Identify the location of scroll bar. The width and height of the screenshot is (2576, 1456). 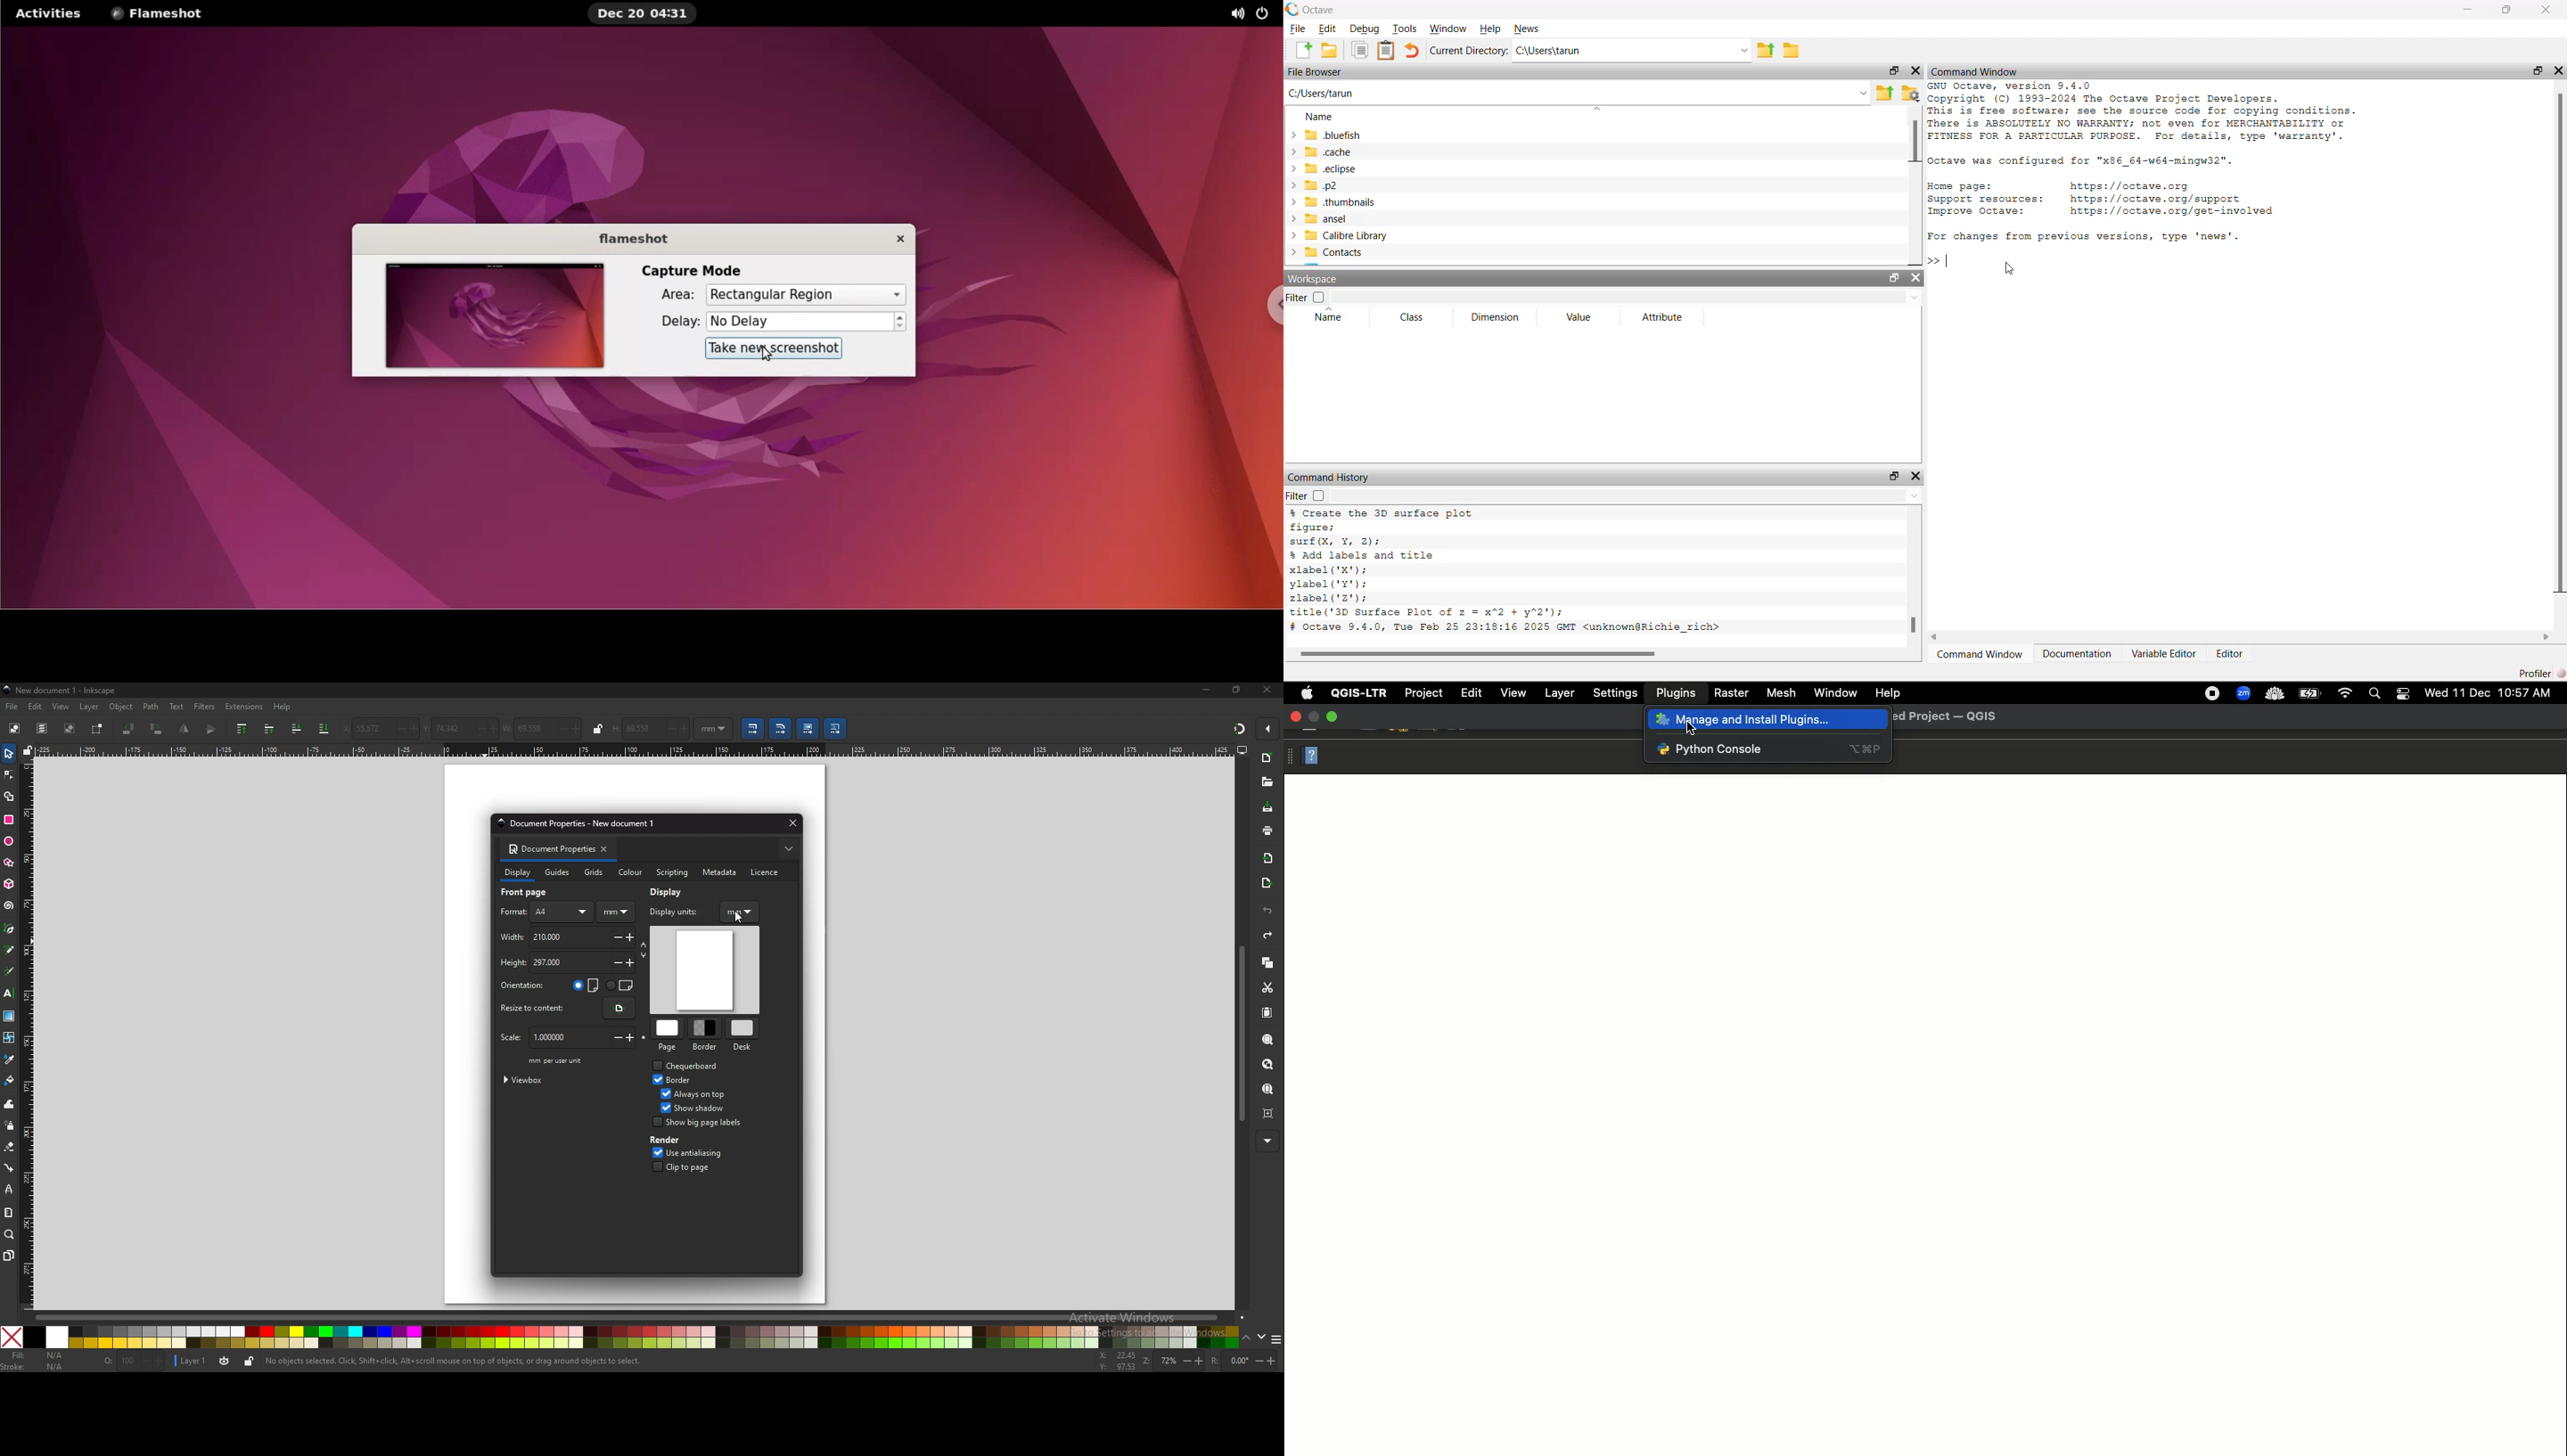
(642, 1316).